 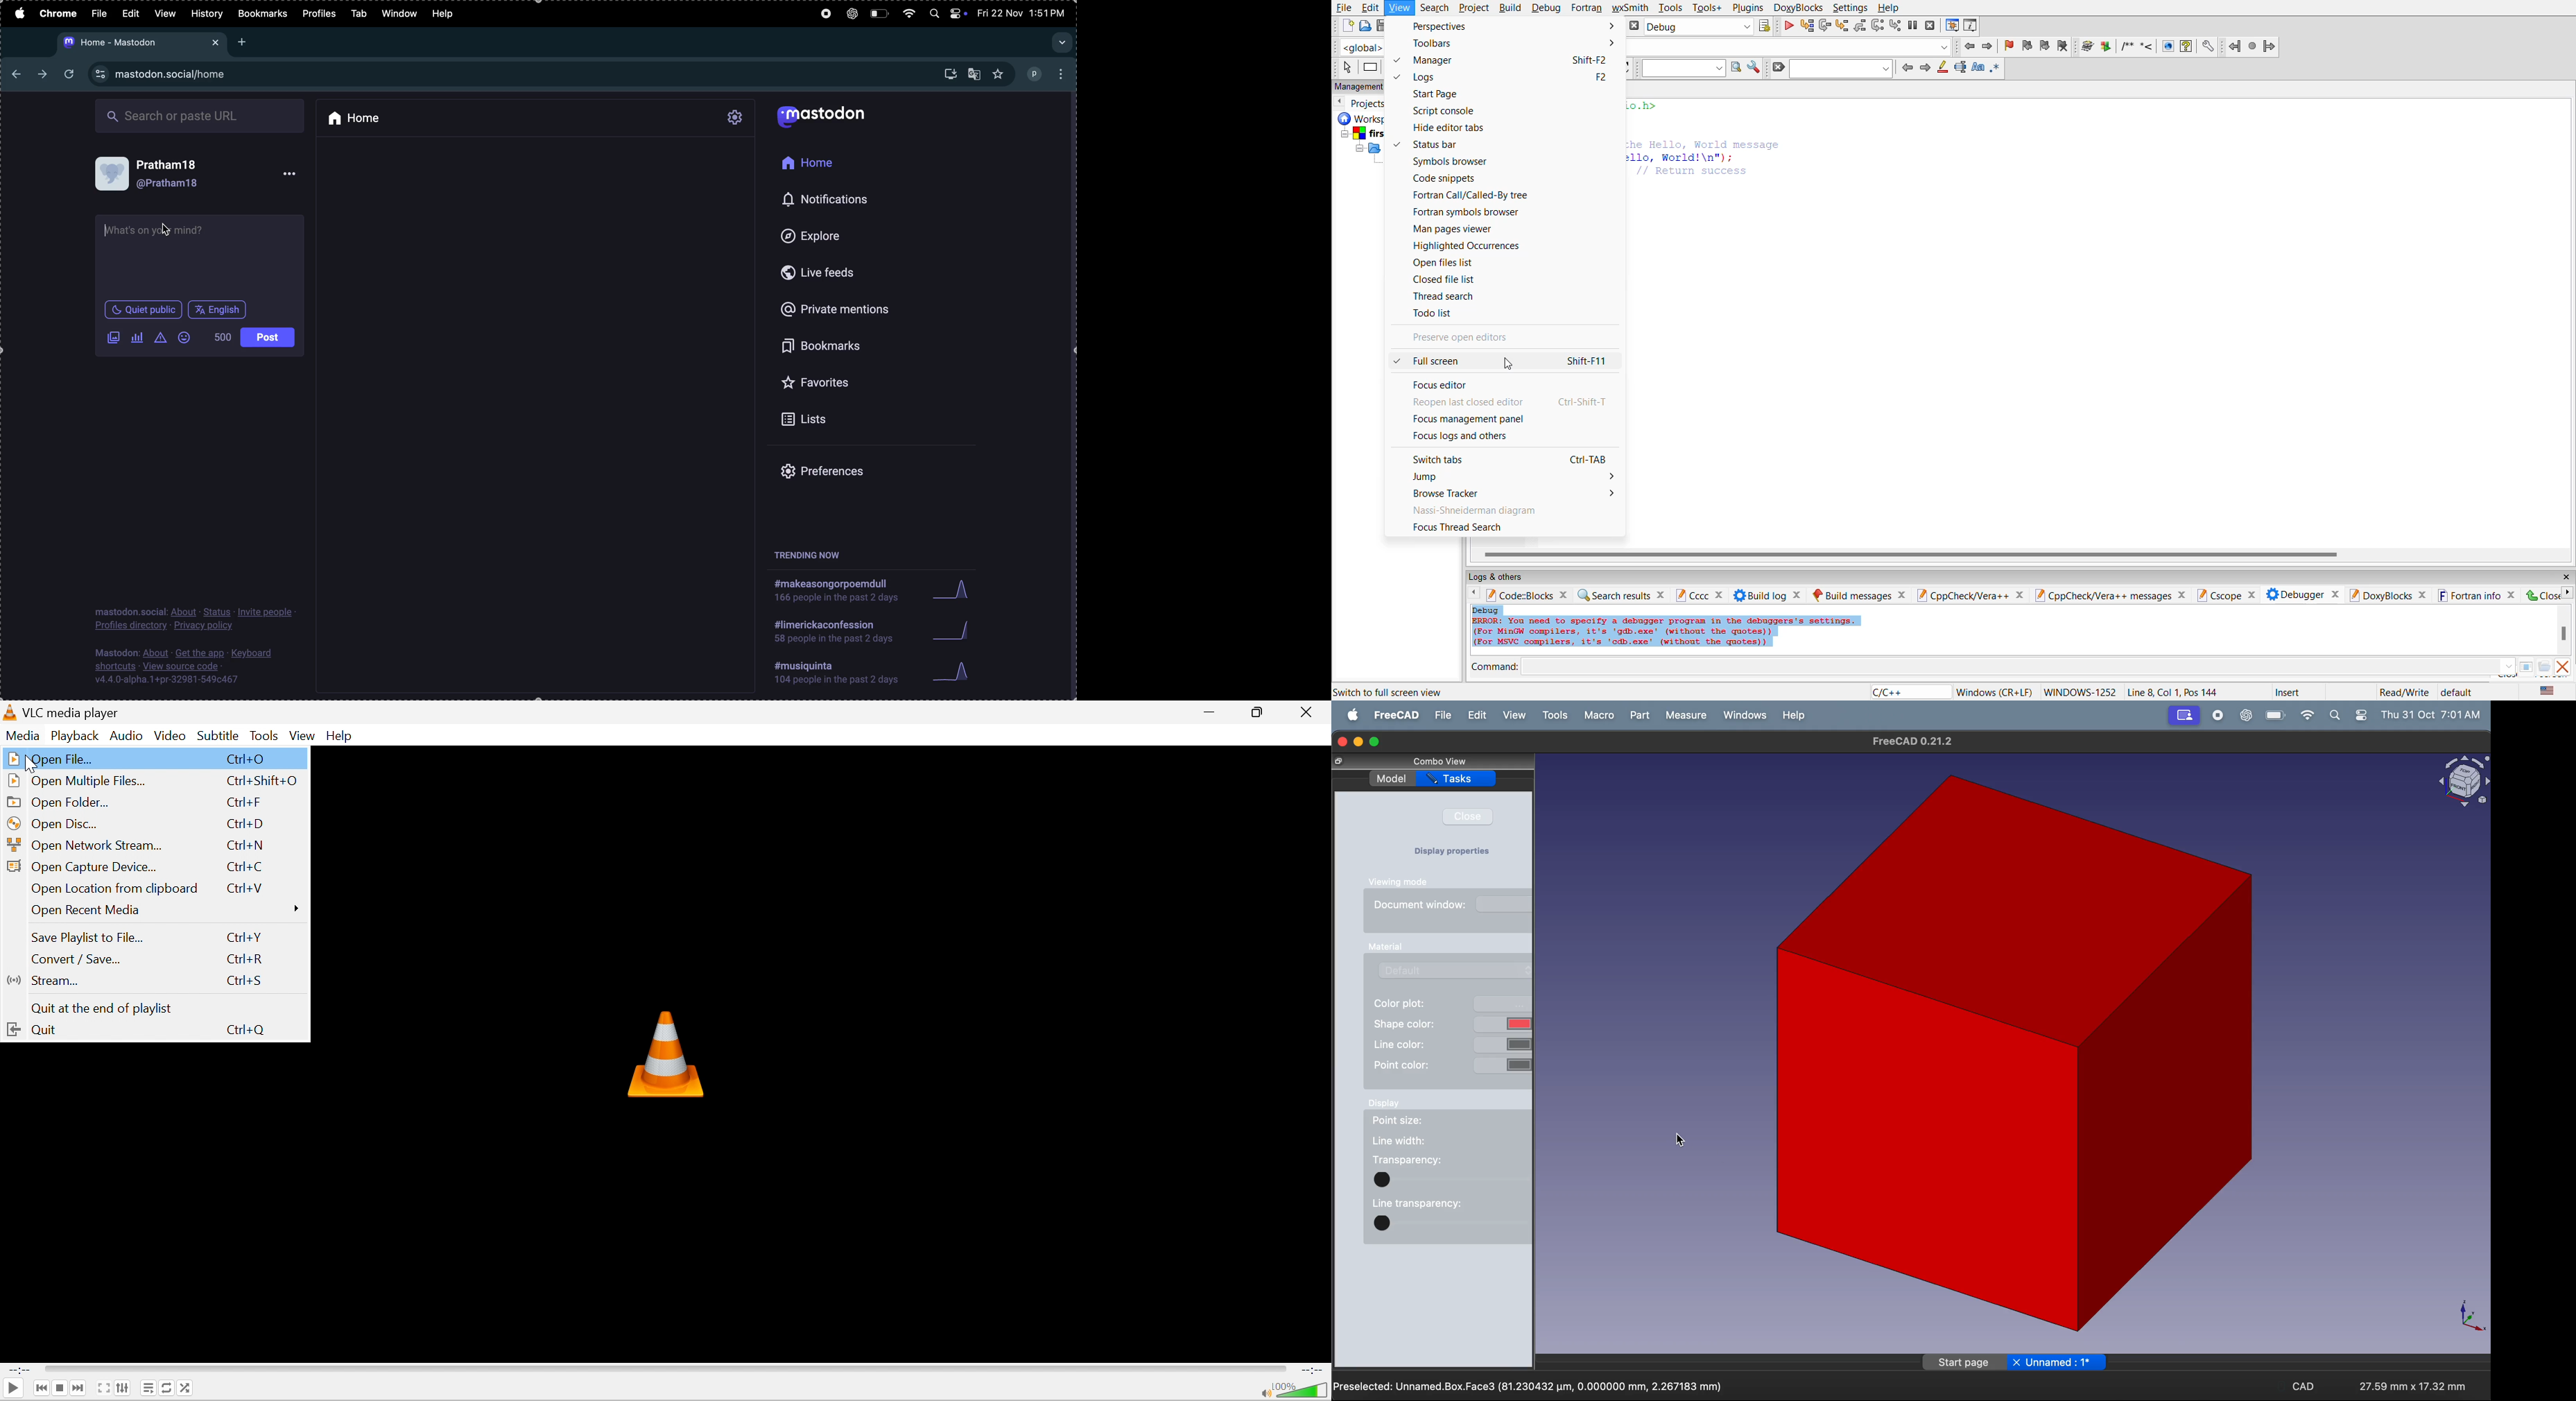 I want to click on cccc, so click(x=1700, y=594).